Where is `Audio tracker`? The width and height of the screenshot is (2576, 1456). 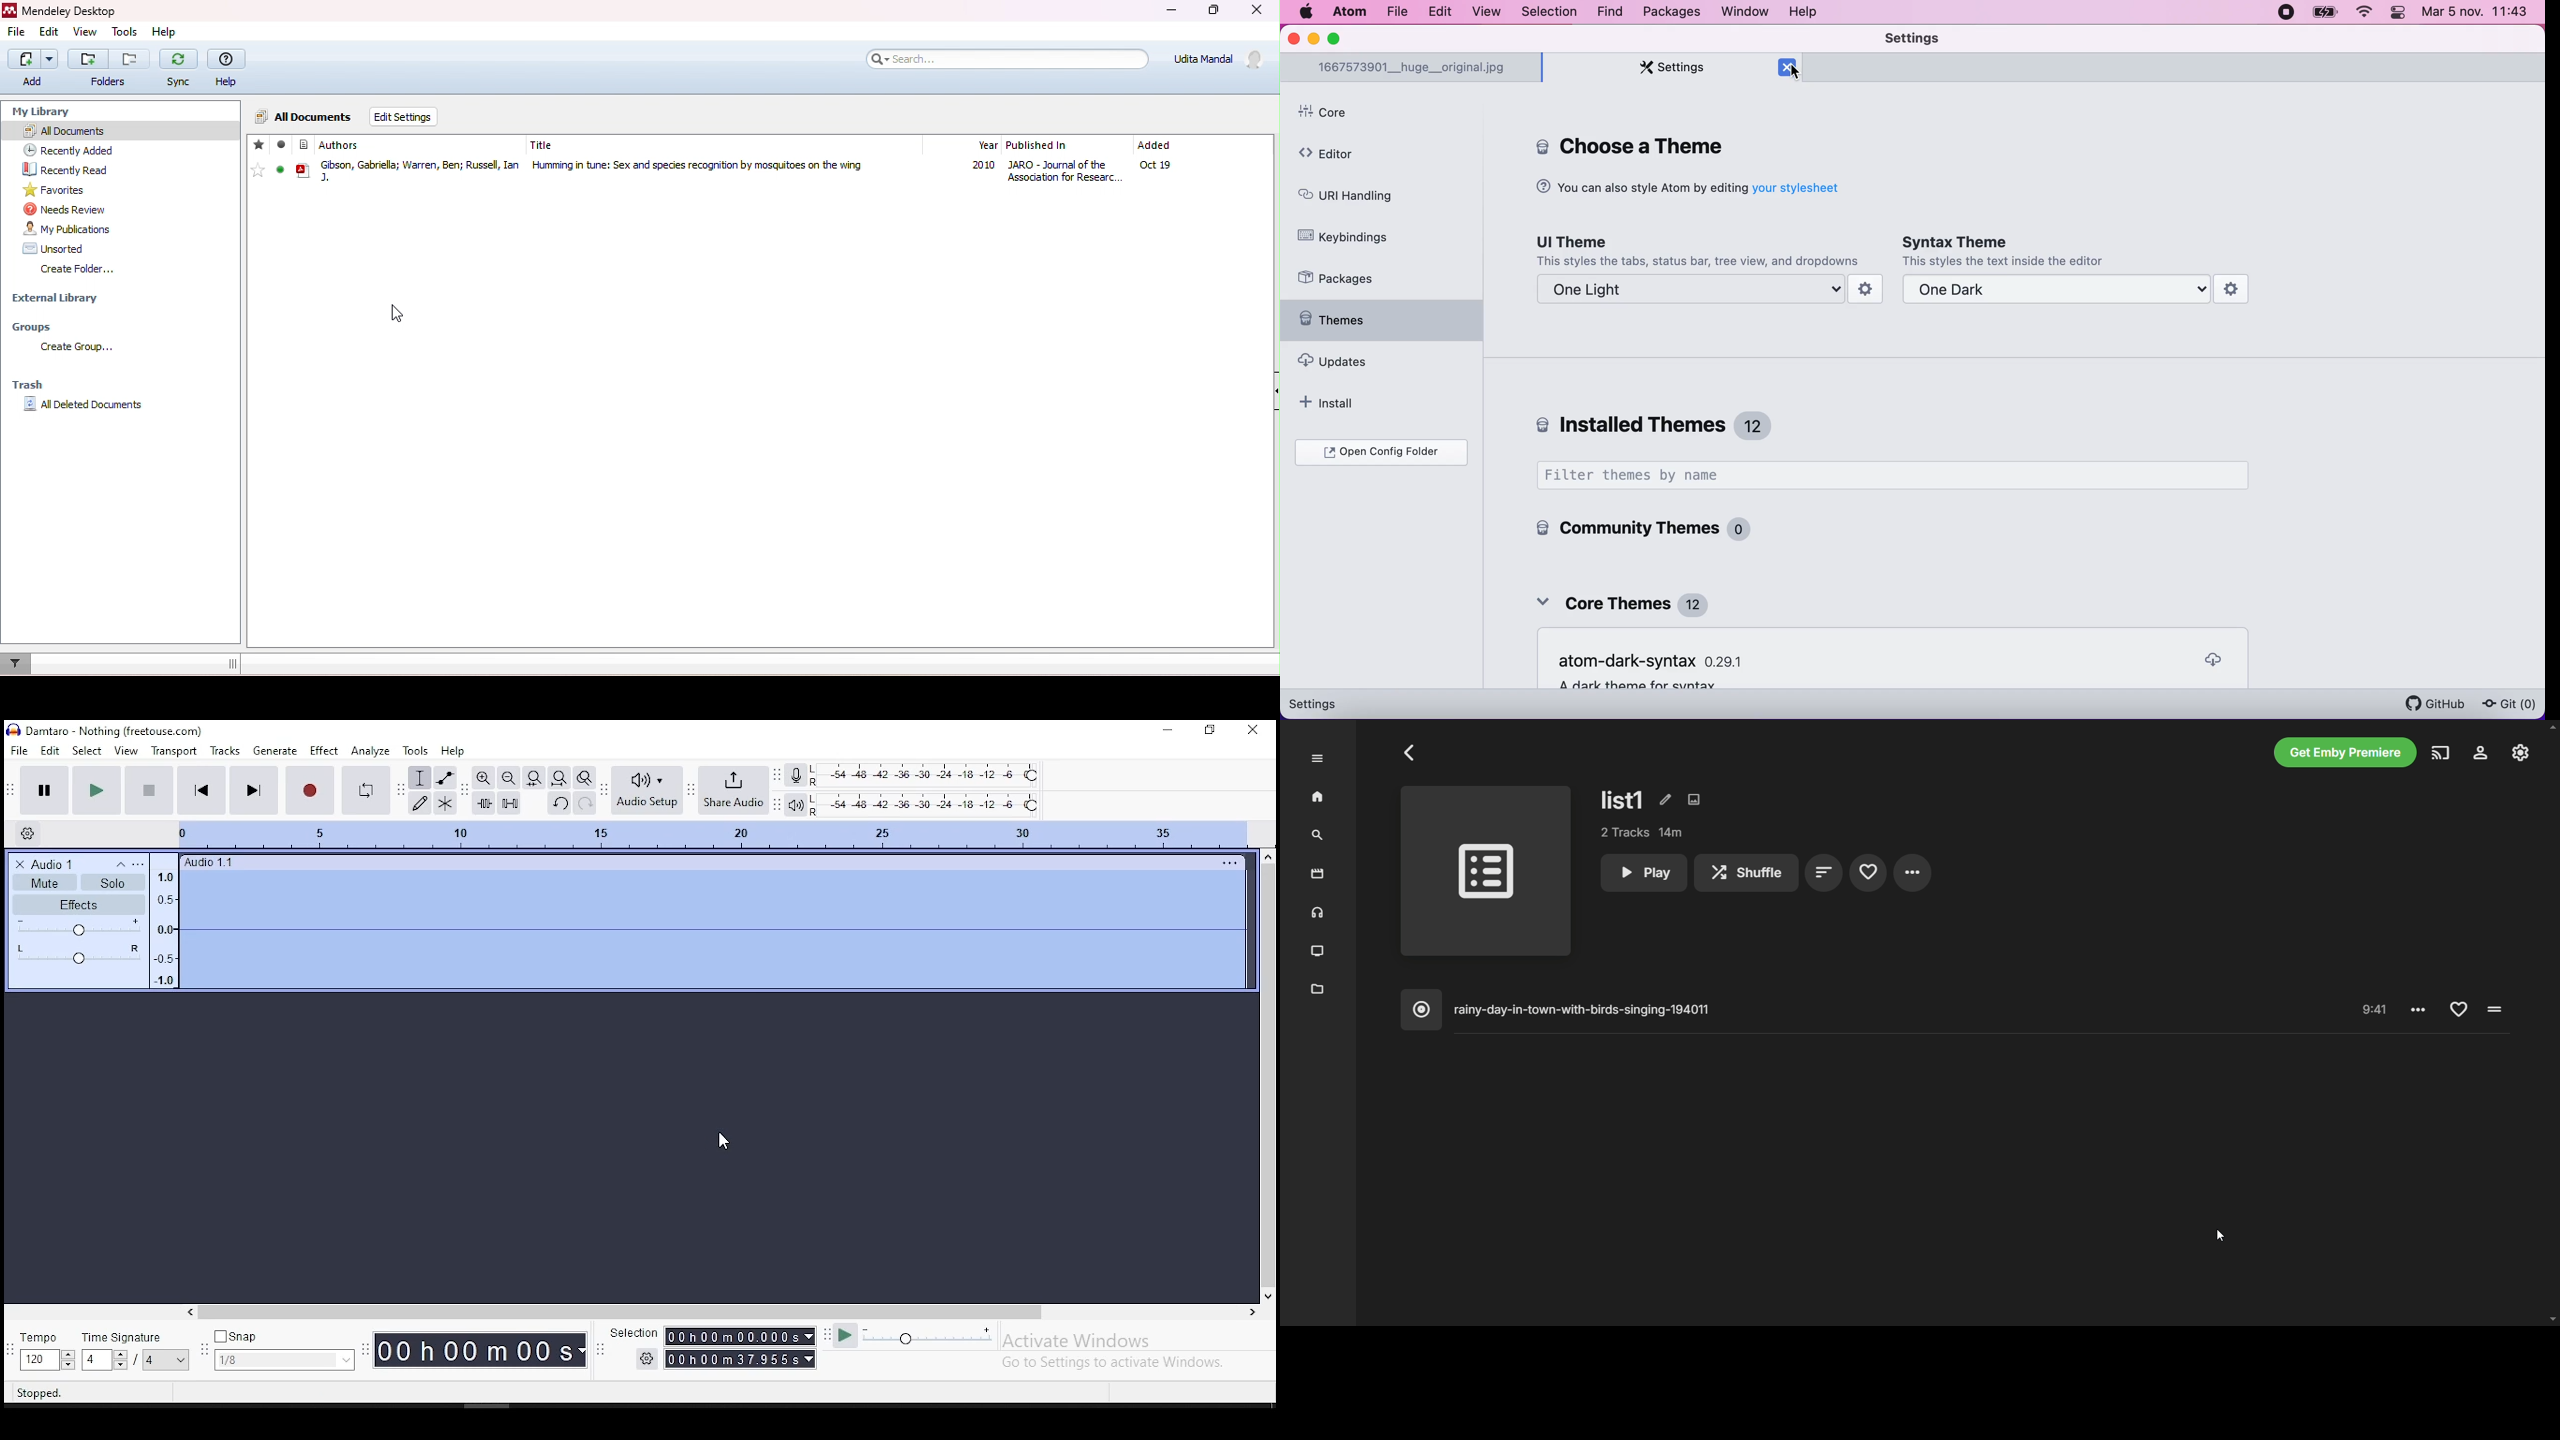
Audio tracker is located at coordinates (165, 921).